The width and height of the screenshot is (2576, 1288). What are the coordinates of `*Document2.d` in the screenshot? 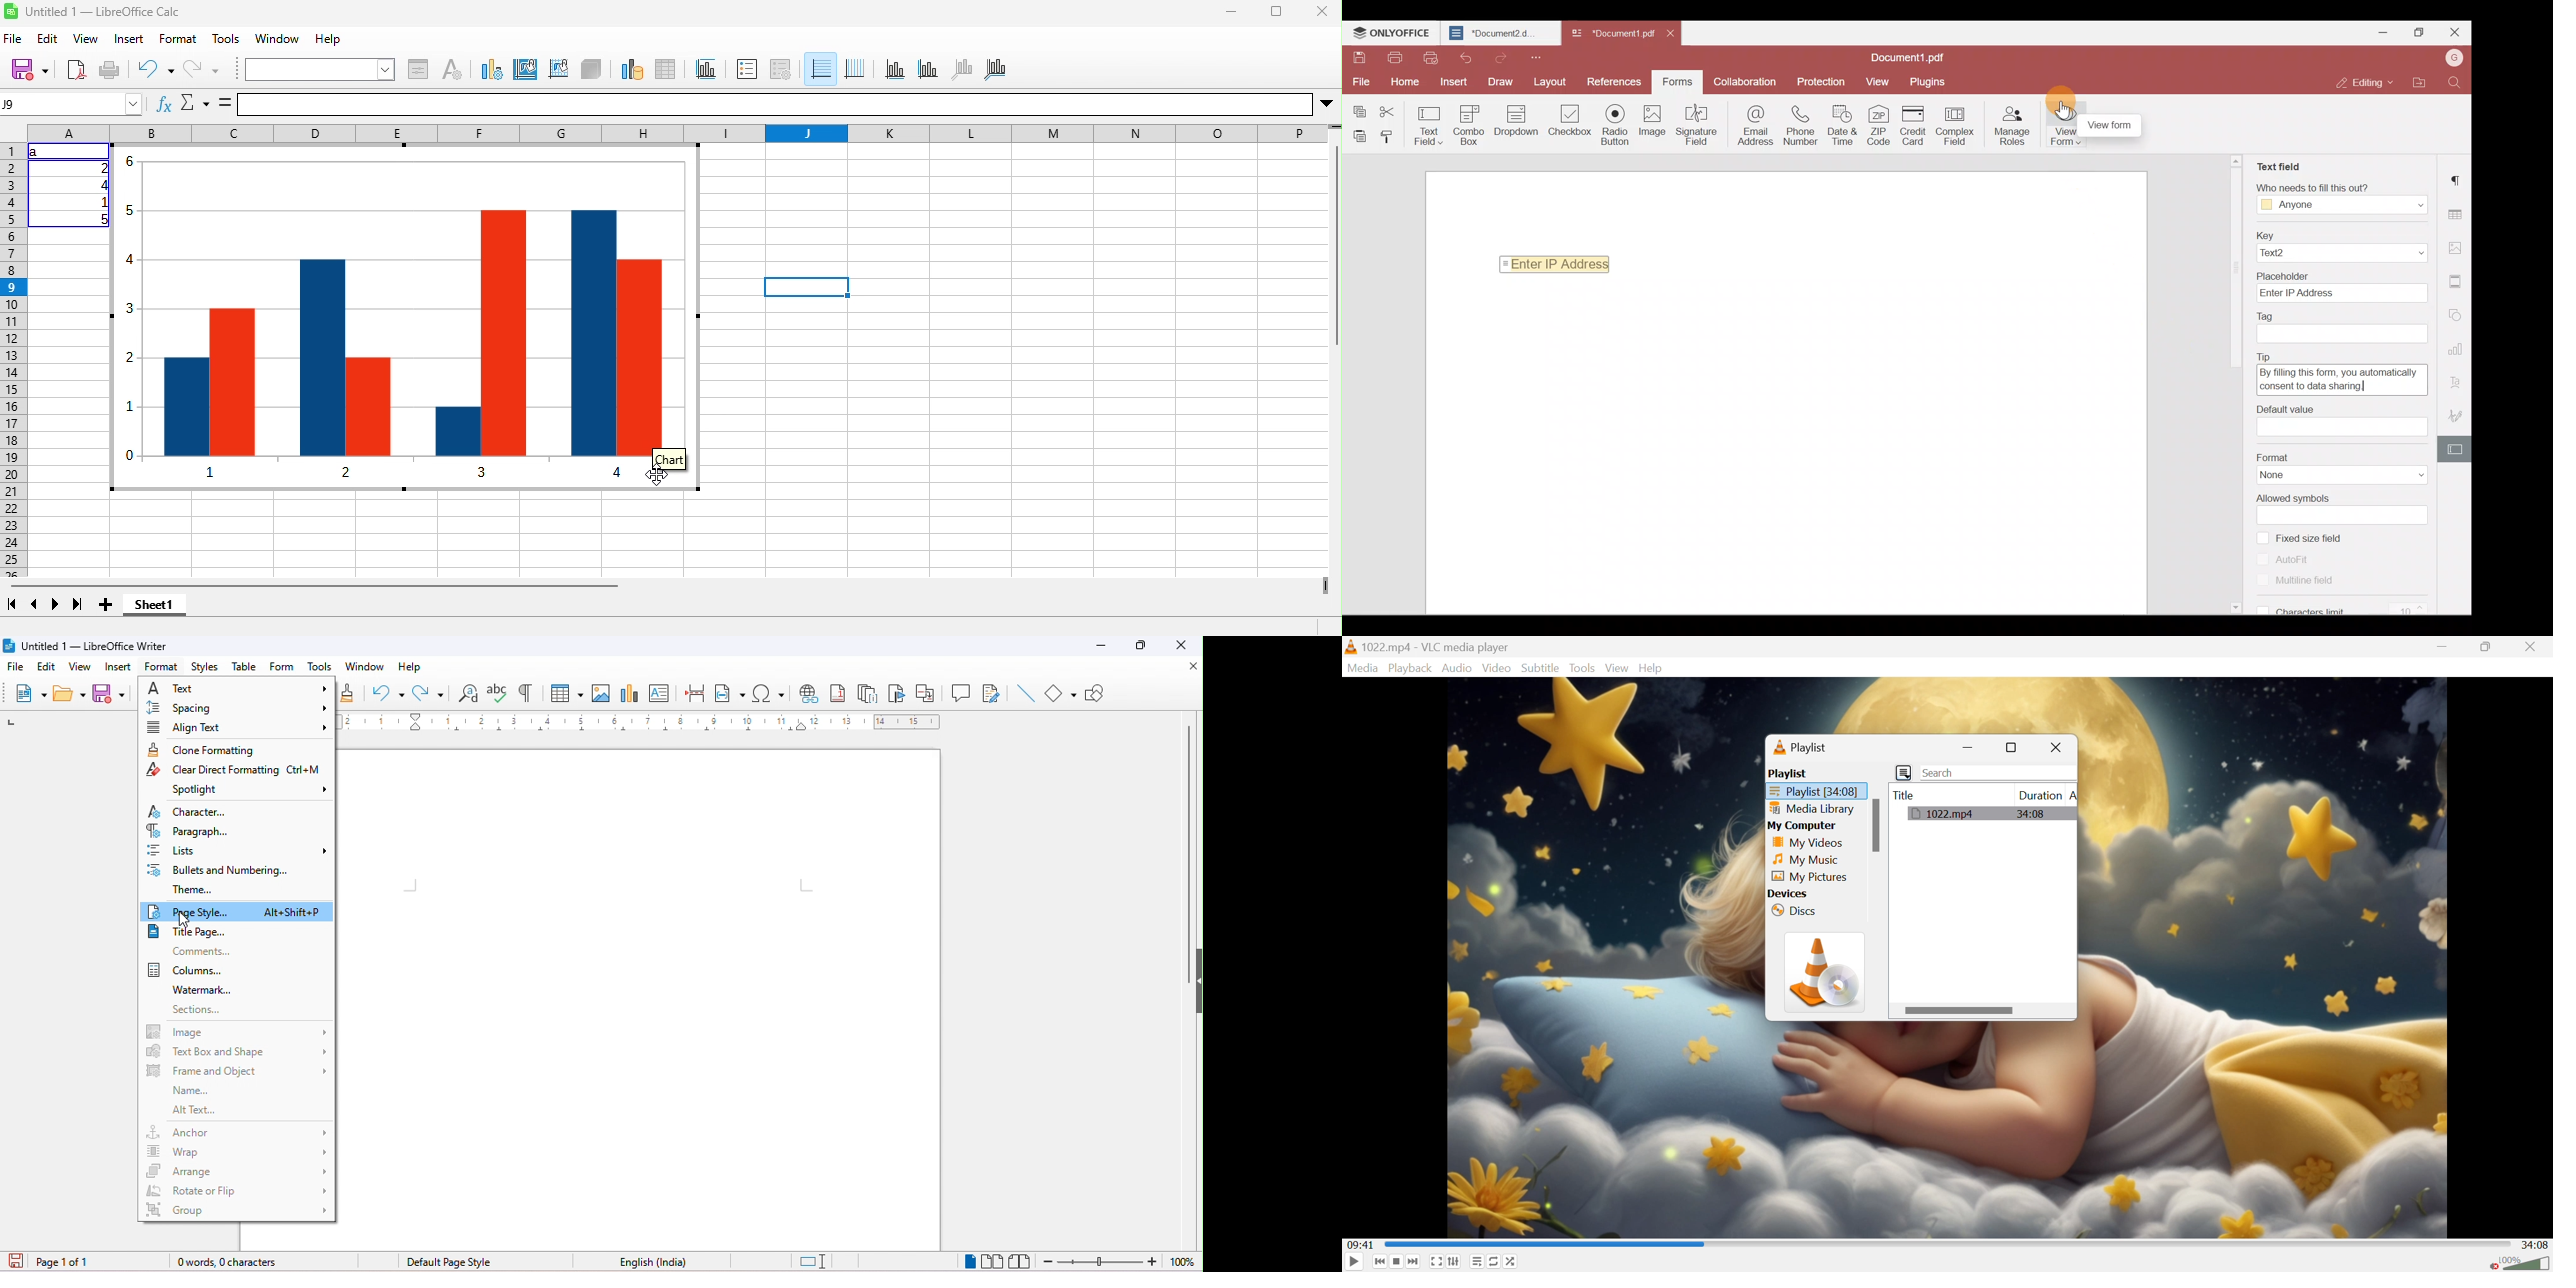 It's located at (1499, 33).